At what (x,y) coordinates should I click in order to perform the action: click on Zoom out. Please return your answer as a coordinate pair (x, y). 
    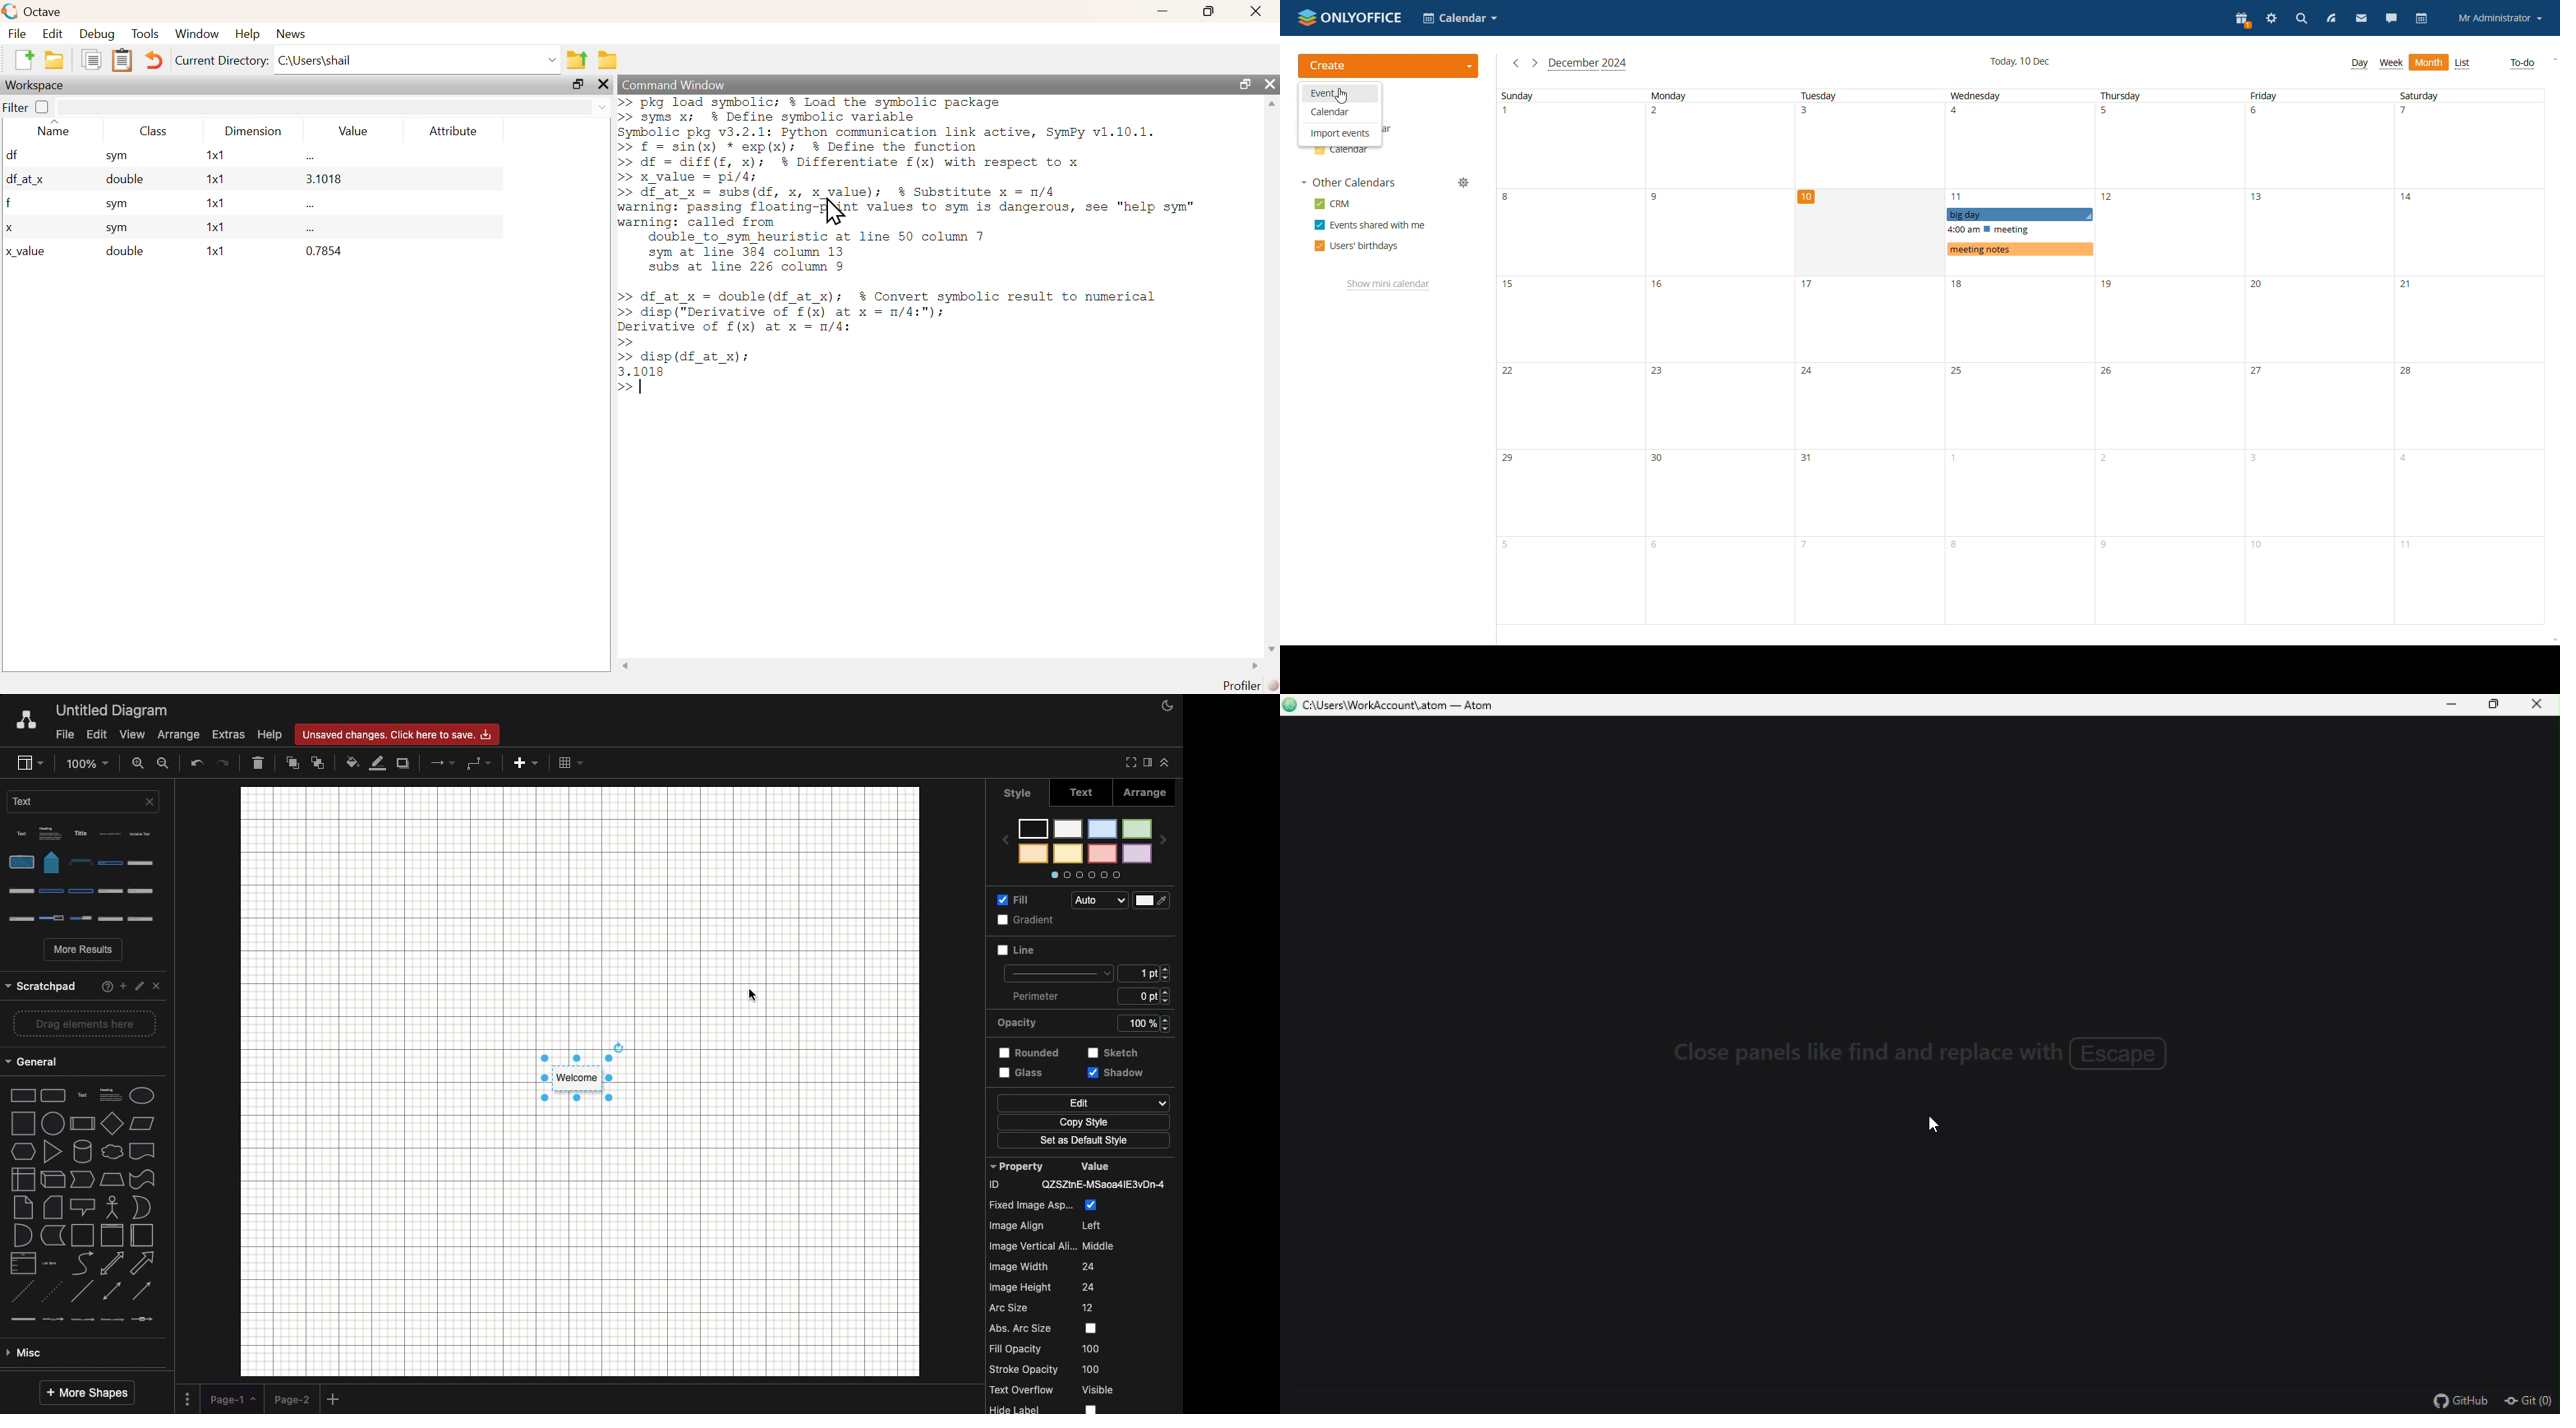
    Looking at the image, I should click on (164, 763).